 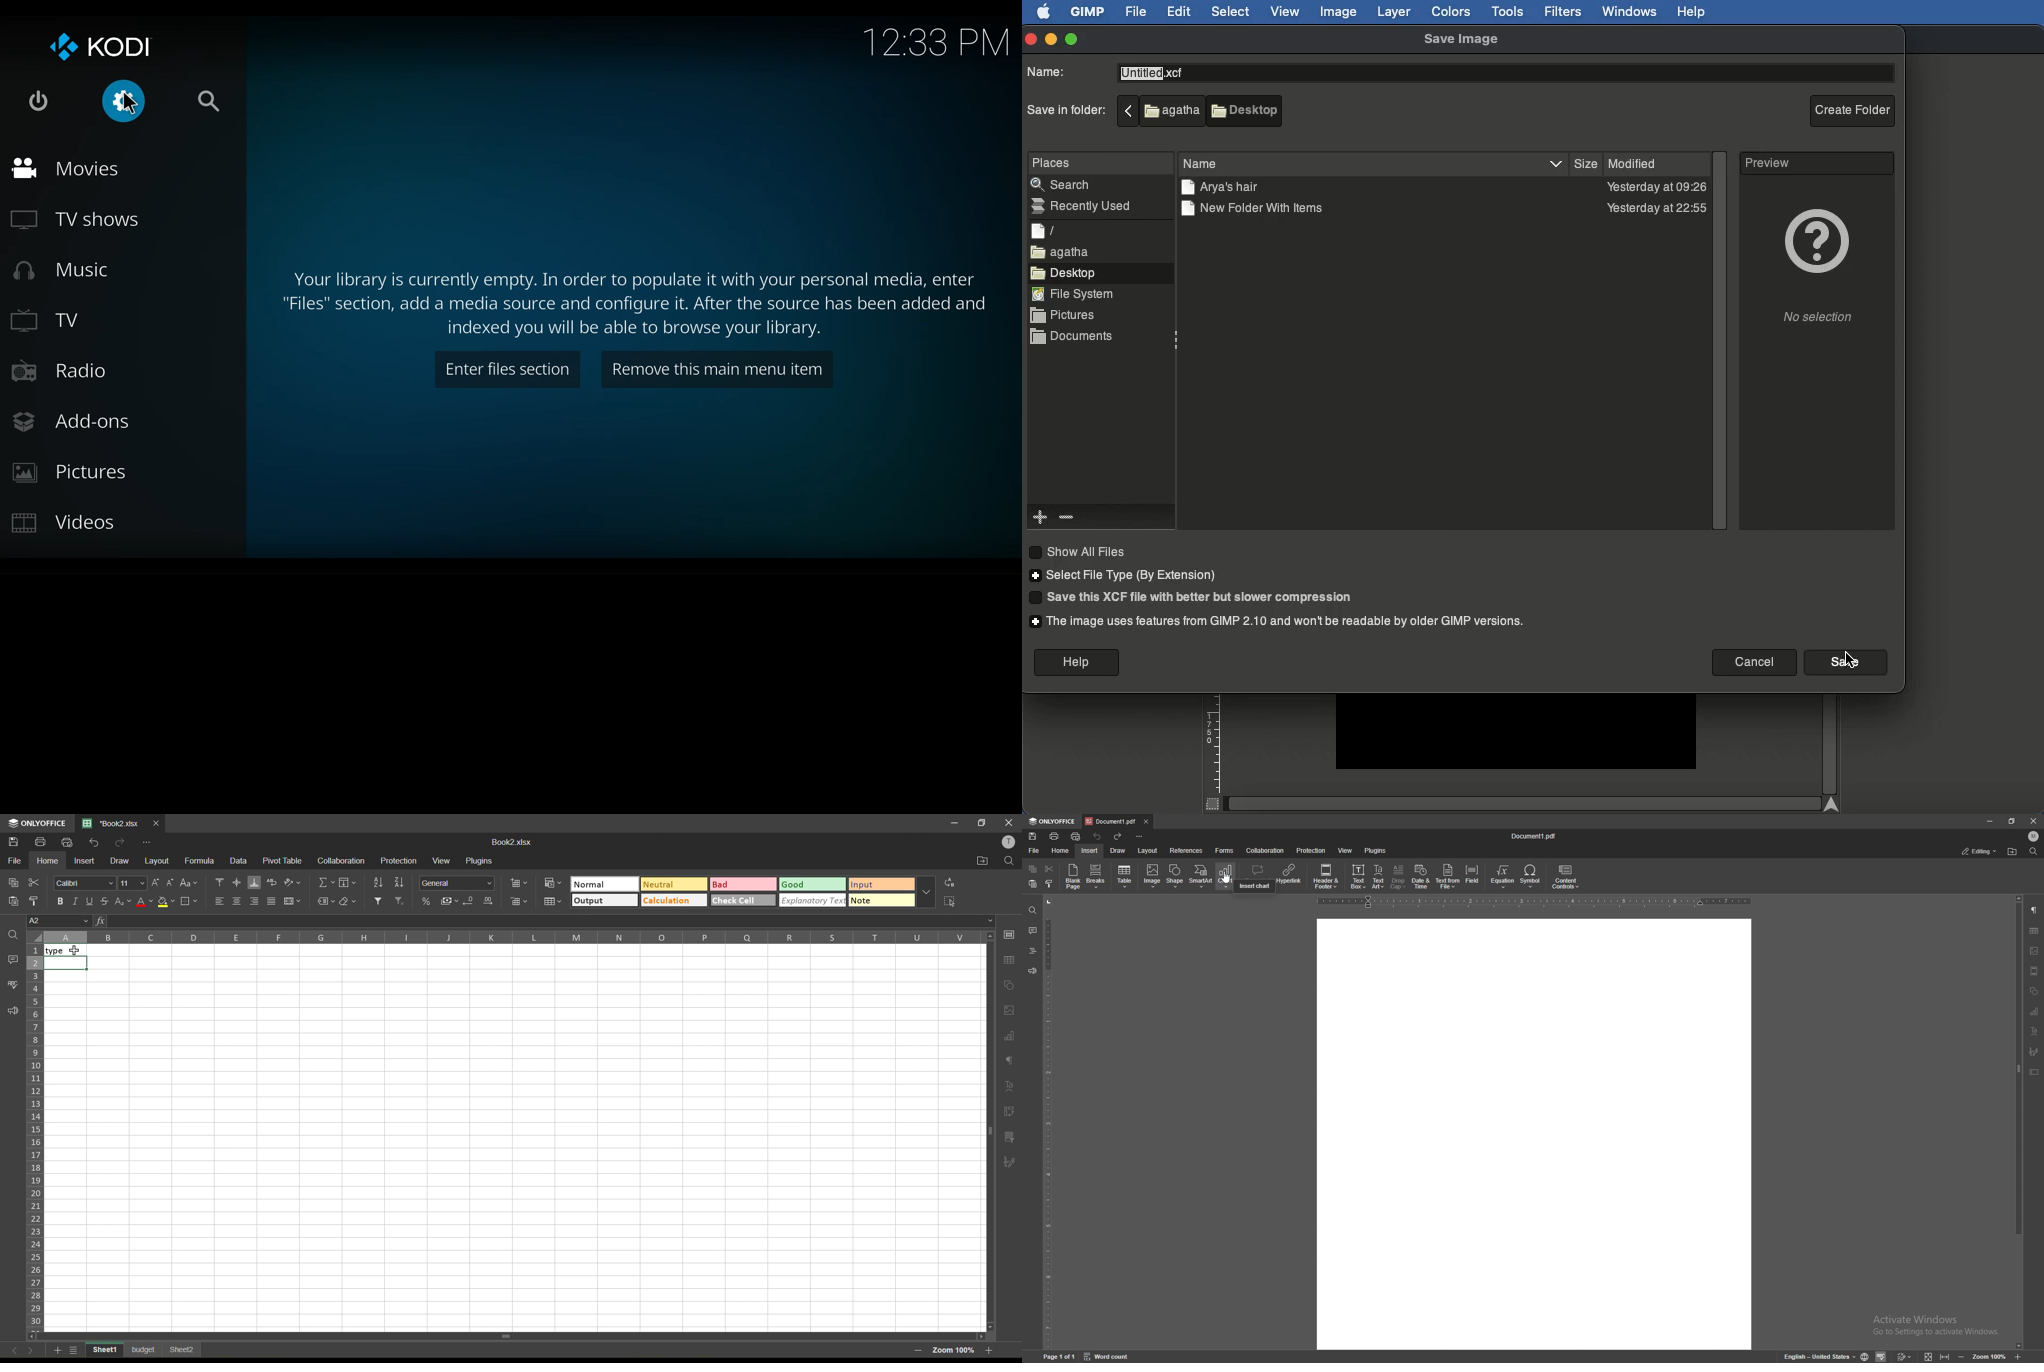 What do you see at coordinates (34, 881) in the screenshot?
I see `cut` at bounding box center [34, 881].